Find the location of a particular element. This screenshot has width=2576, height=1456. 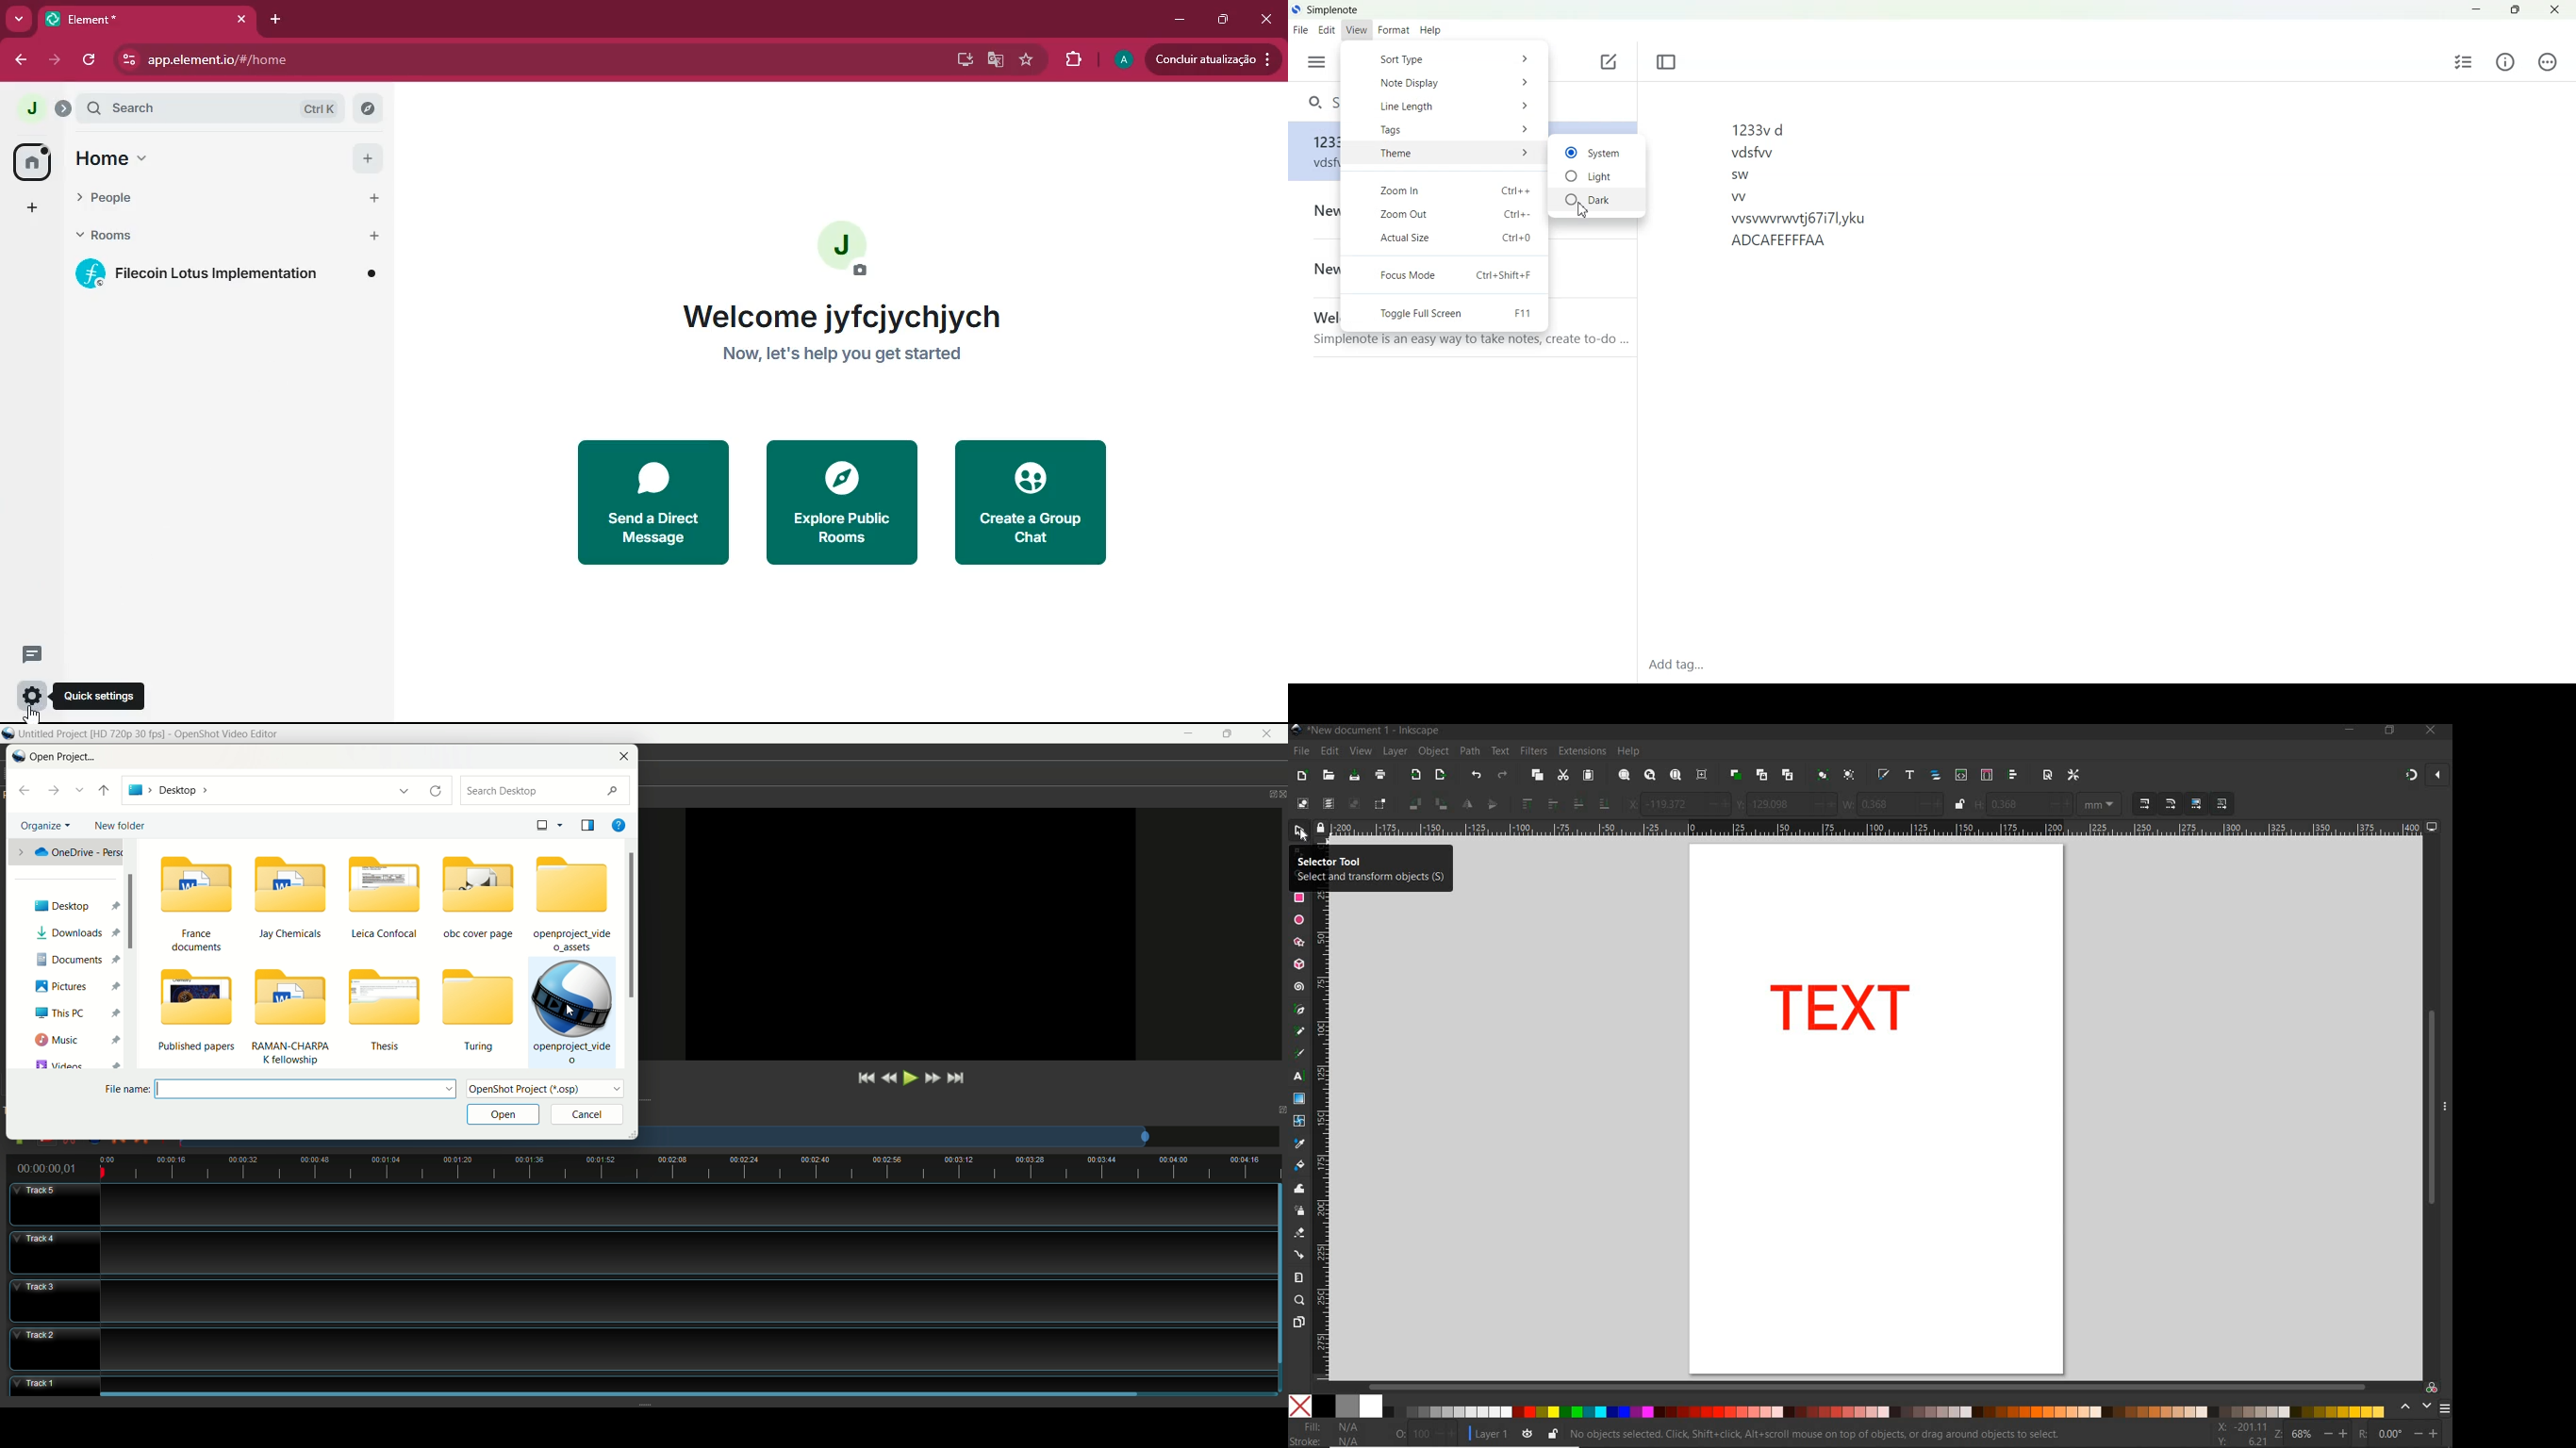

Actual Size is located at coordinates (1444, 241).